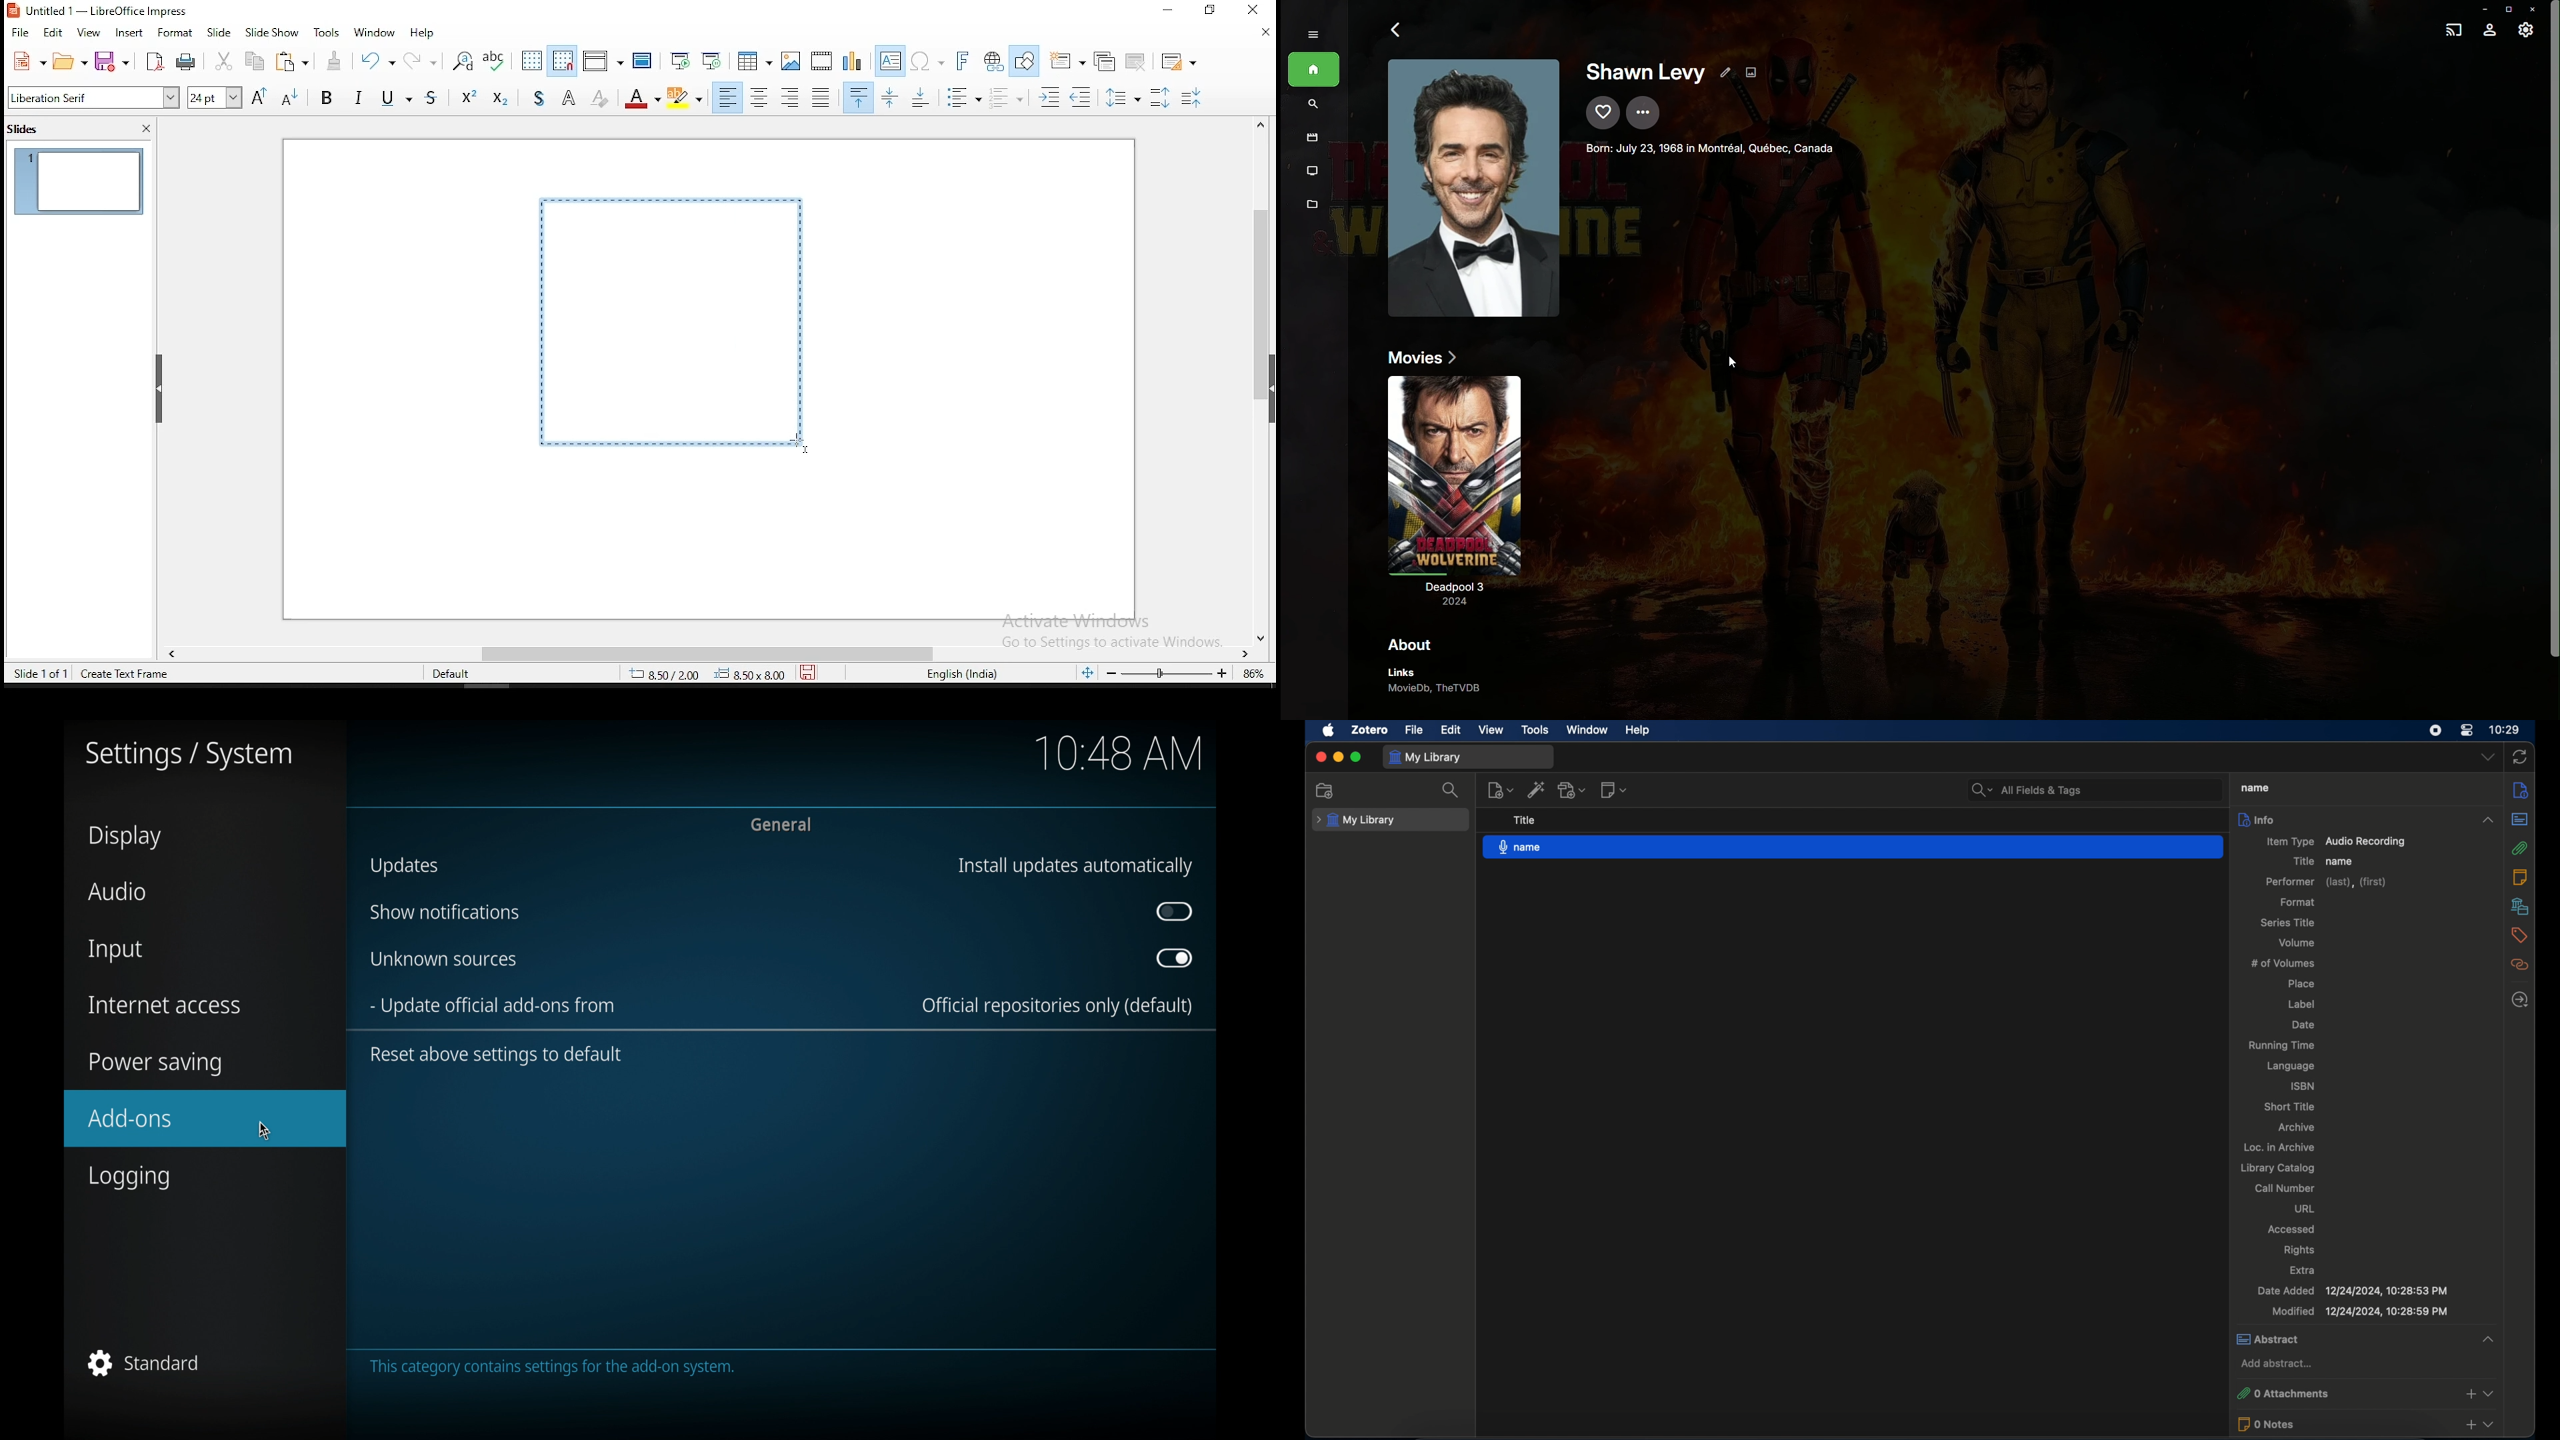  I want to click on add-ons, so click(129, 1117).